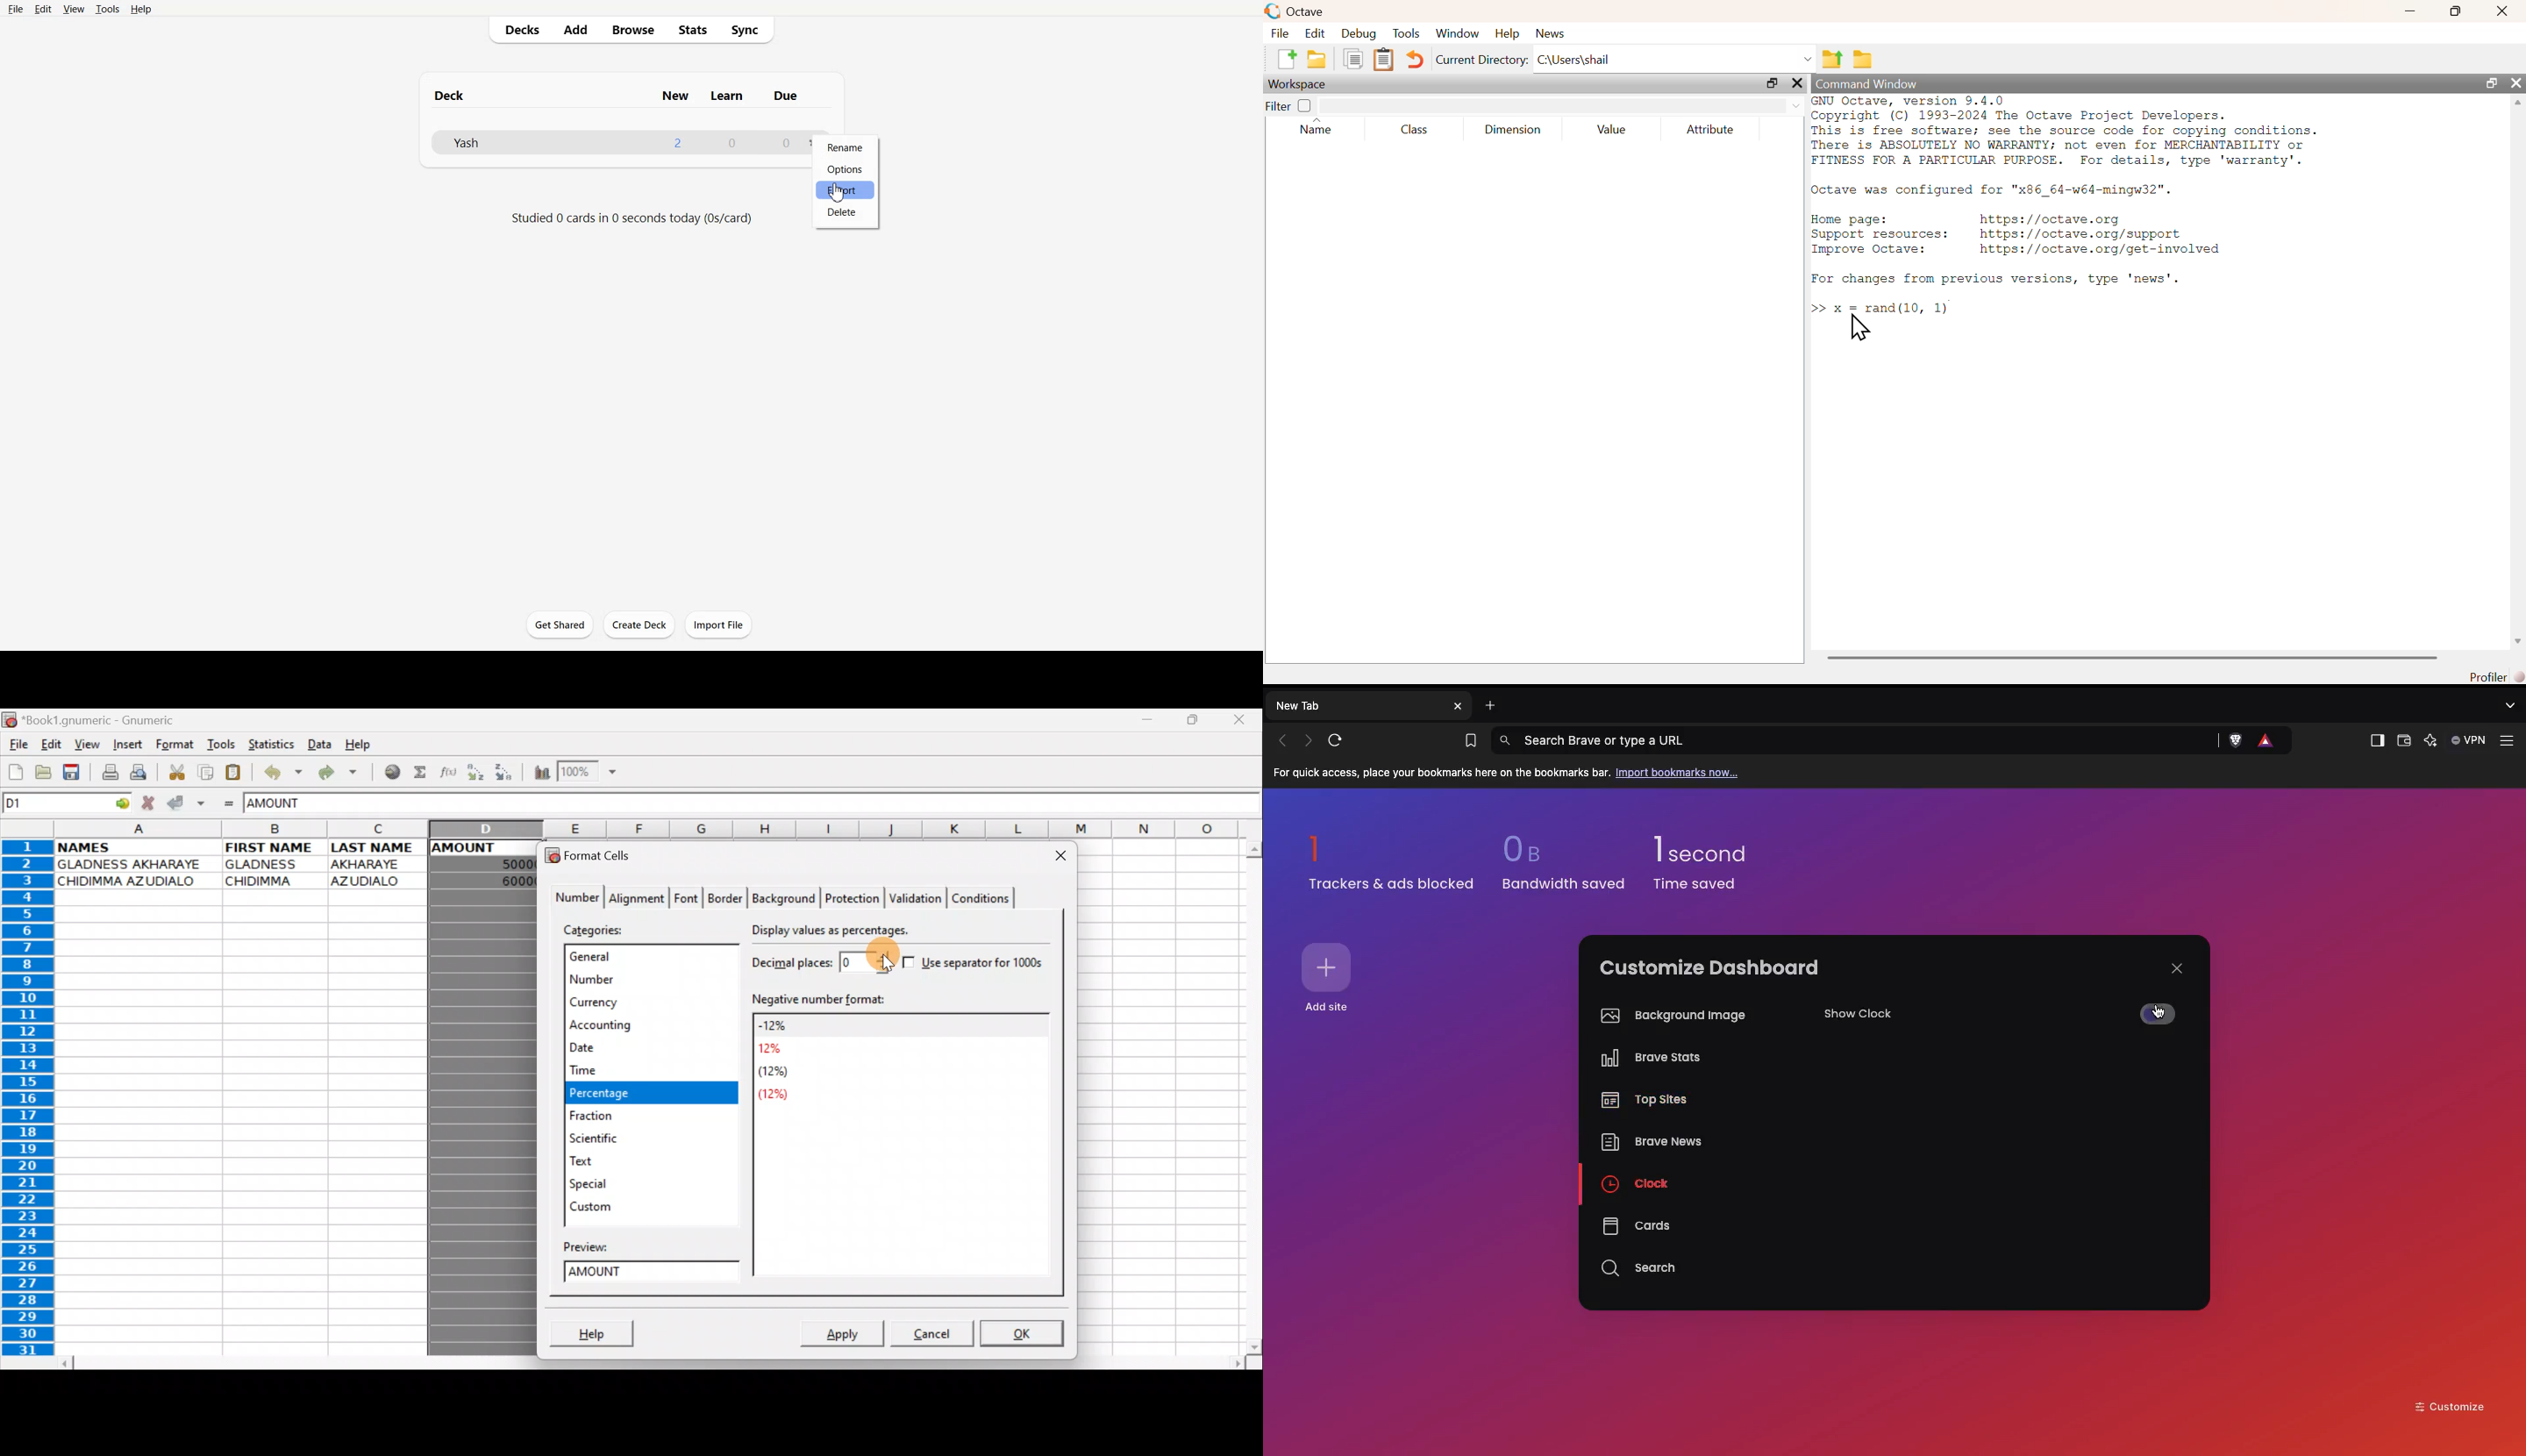 The image size is (2548, 1456). What do you see at coordinates (801, 803) in the screenshot?
I see `Formula bar` at bounding box center [801, 803].